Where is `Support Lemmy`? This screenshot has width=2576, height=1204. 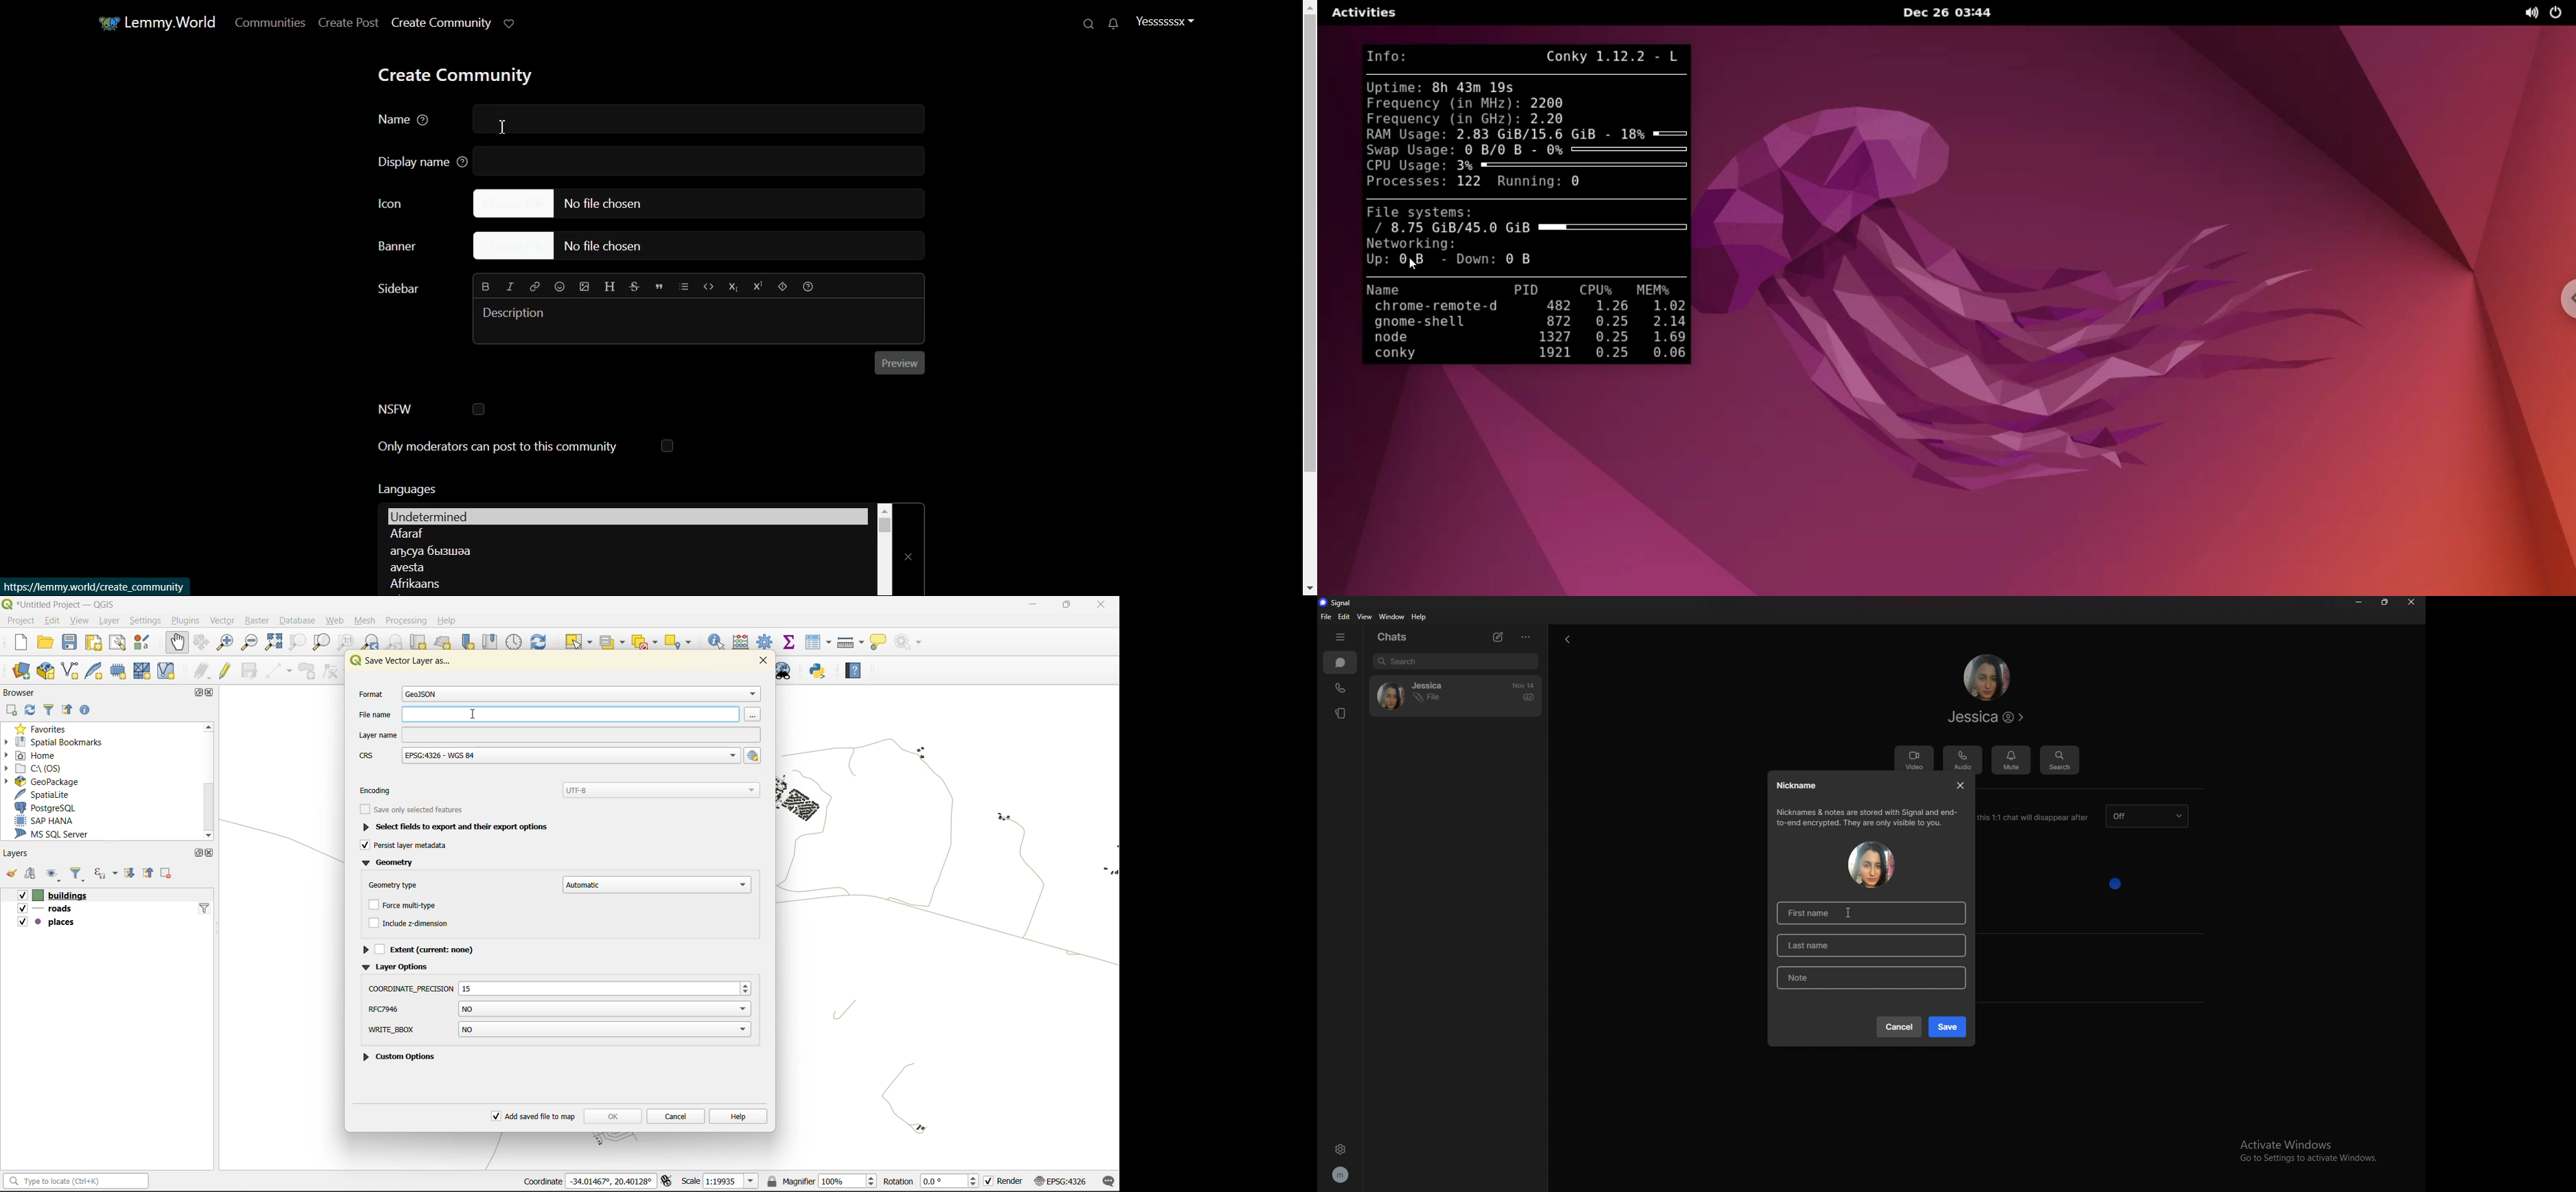 Support Lemmy is located at coordinates (510, 23).